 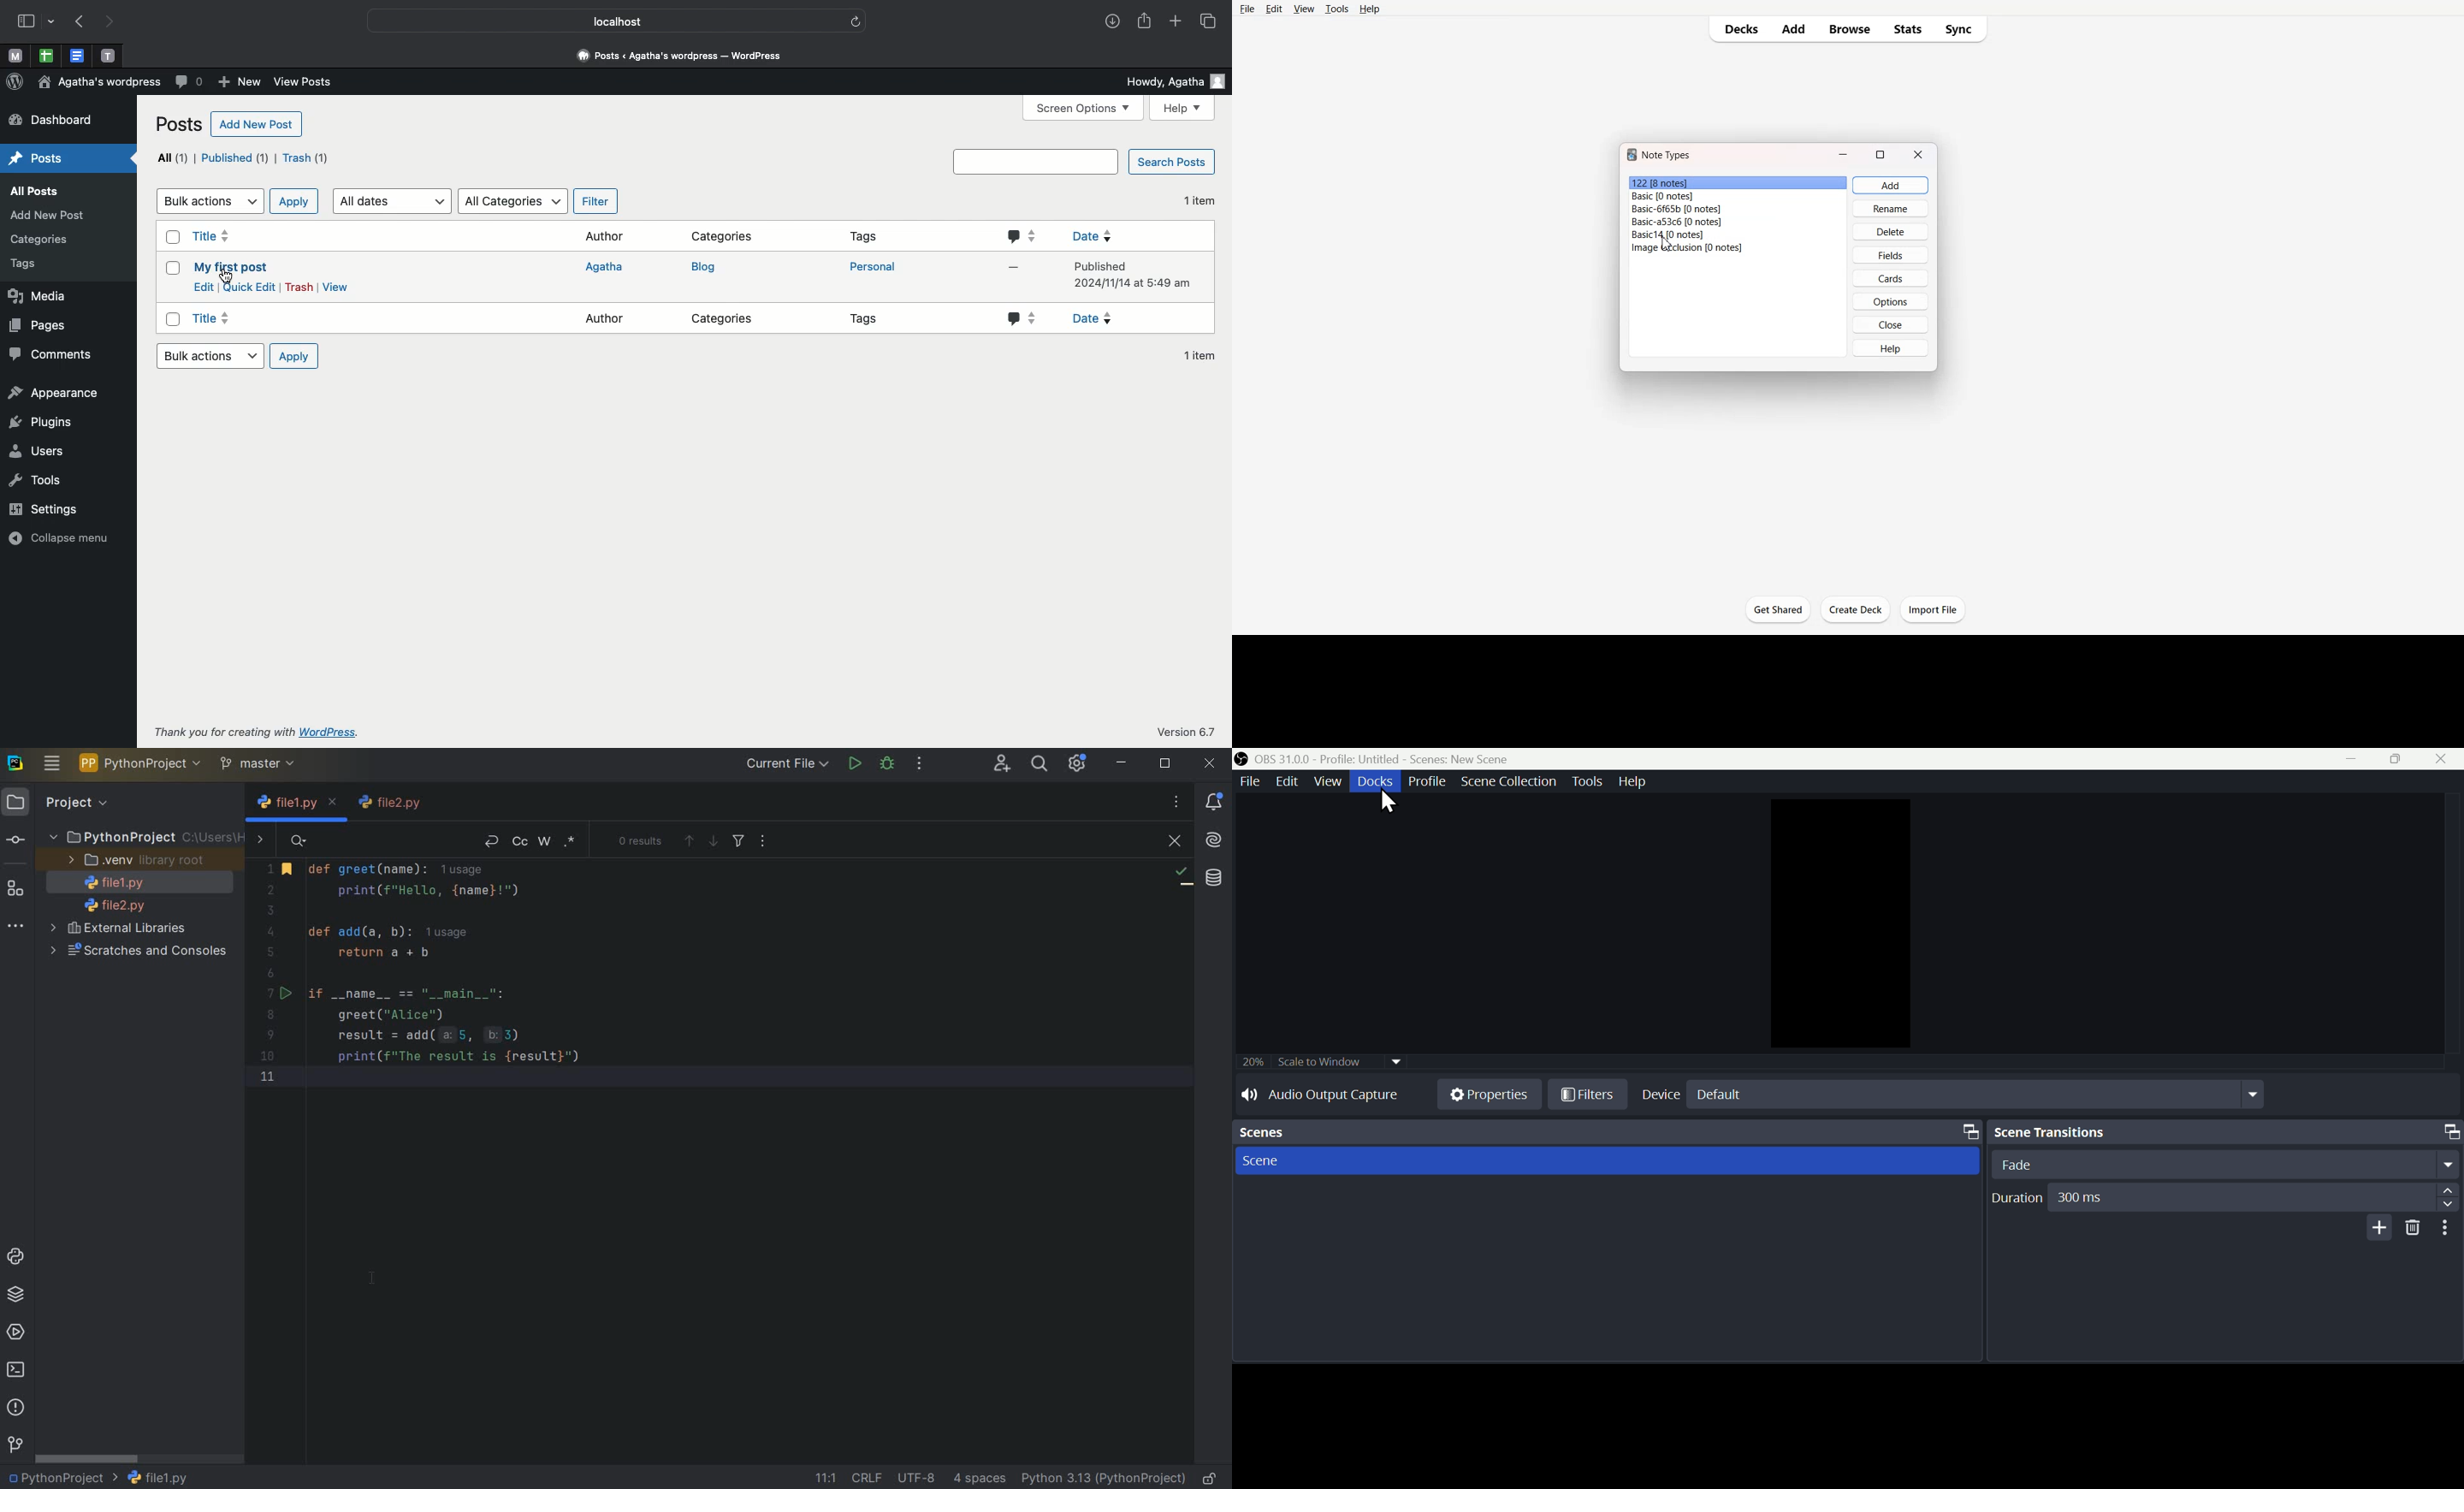 I want to click on Plugins, so click(x=41, y=423).